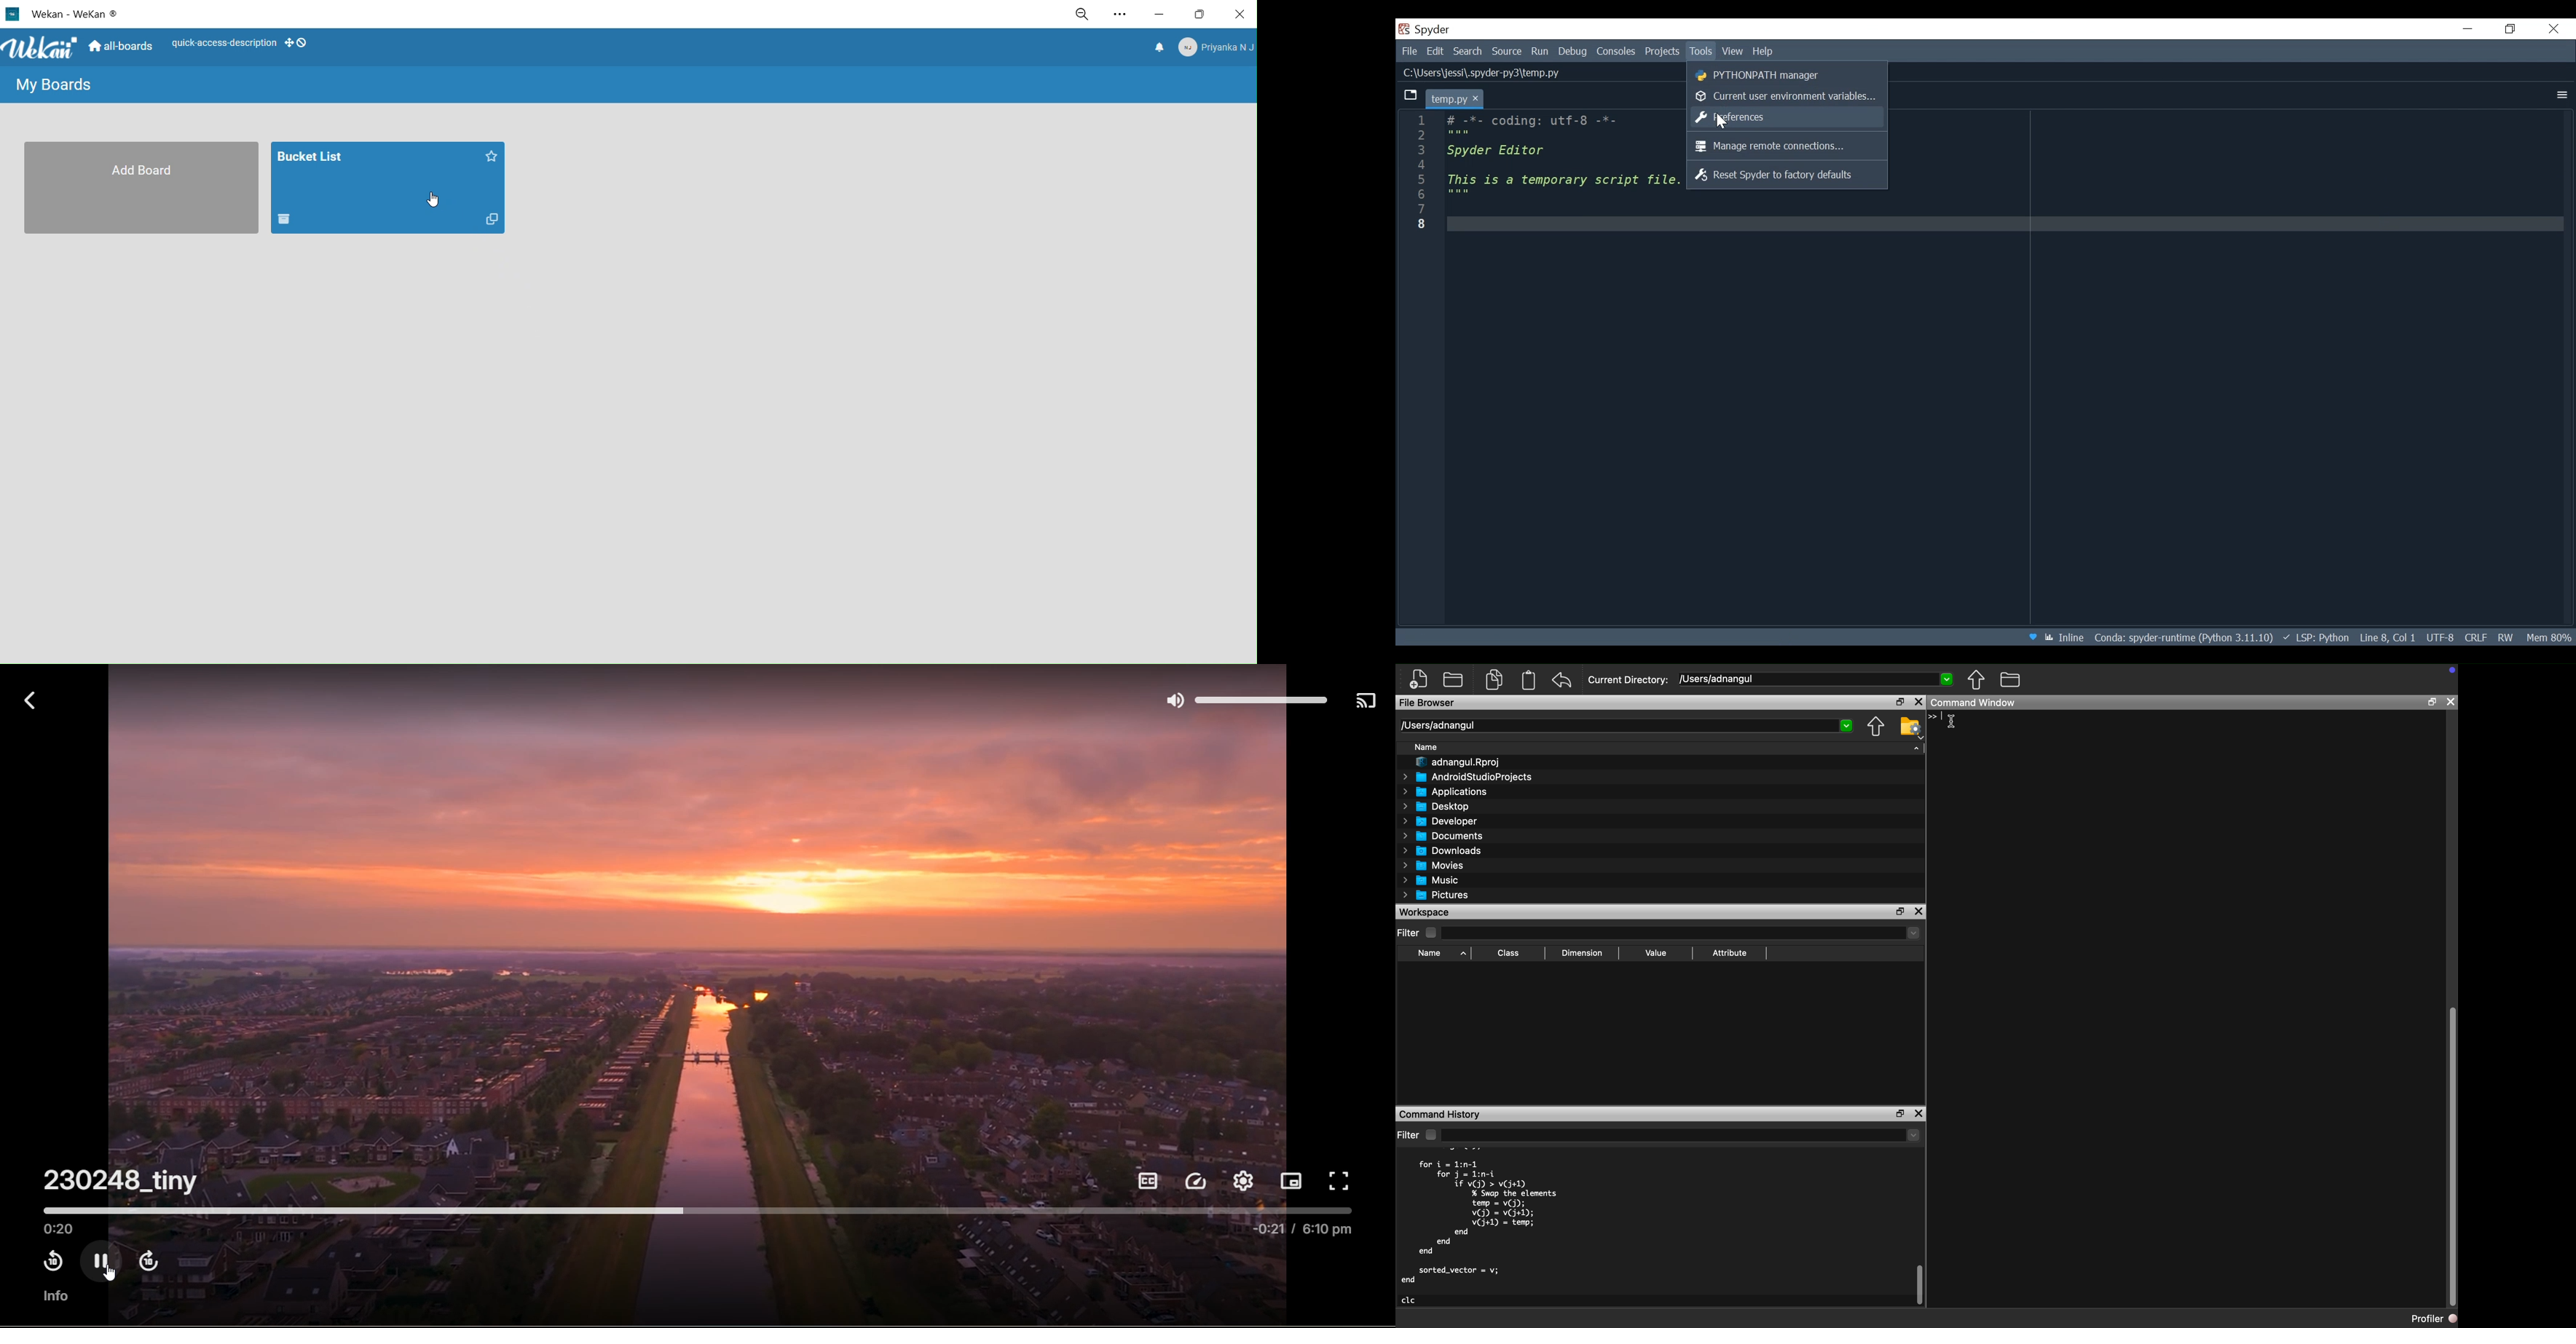 The width and height of the screenshot is (2576, 1344). Describe the element at coordinates (493, 220) in the screenshot. I see `duplicate board` at that location.